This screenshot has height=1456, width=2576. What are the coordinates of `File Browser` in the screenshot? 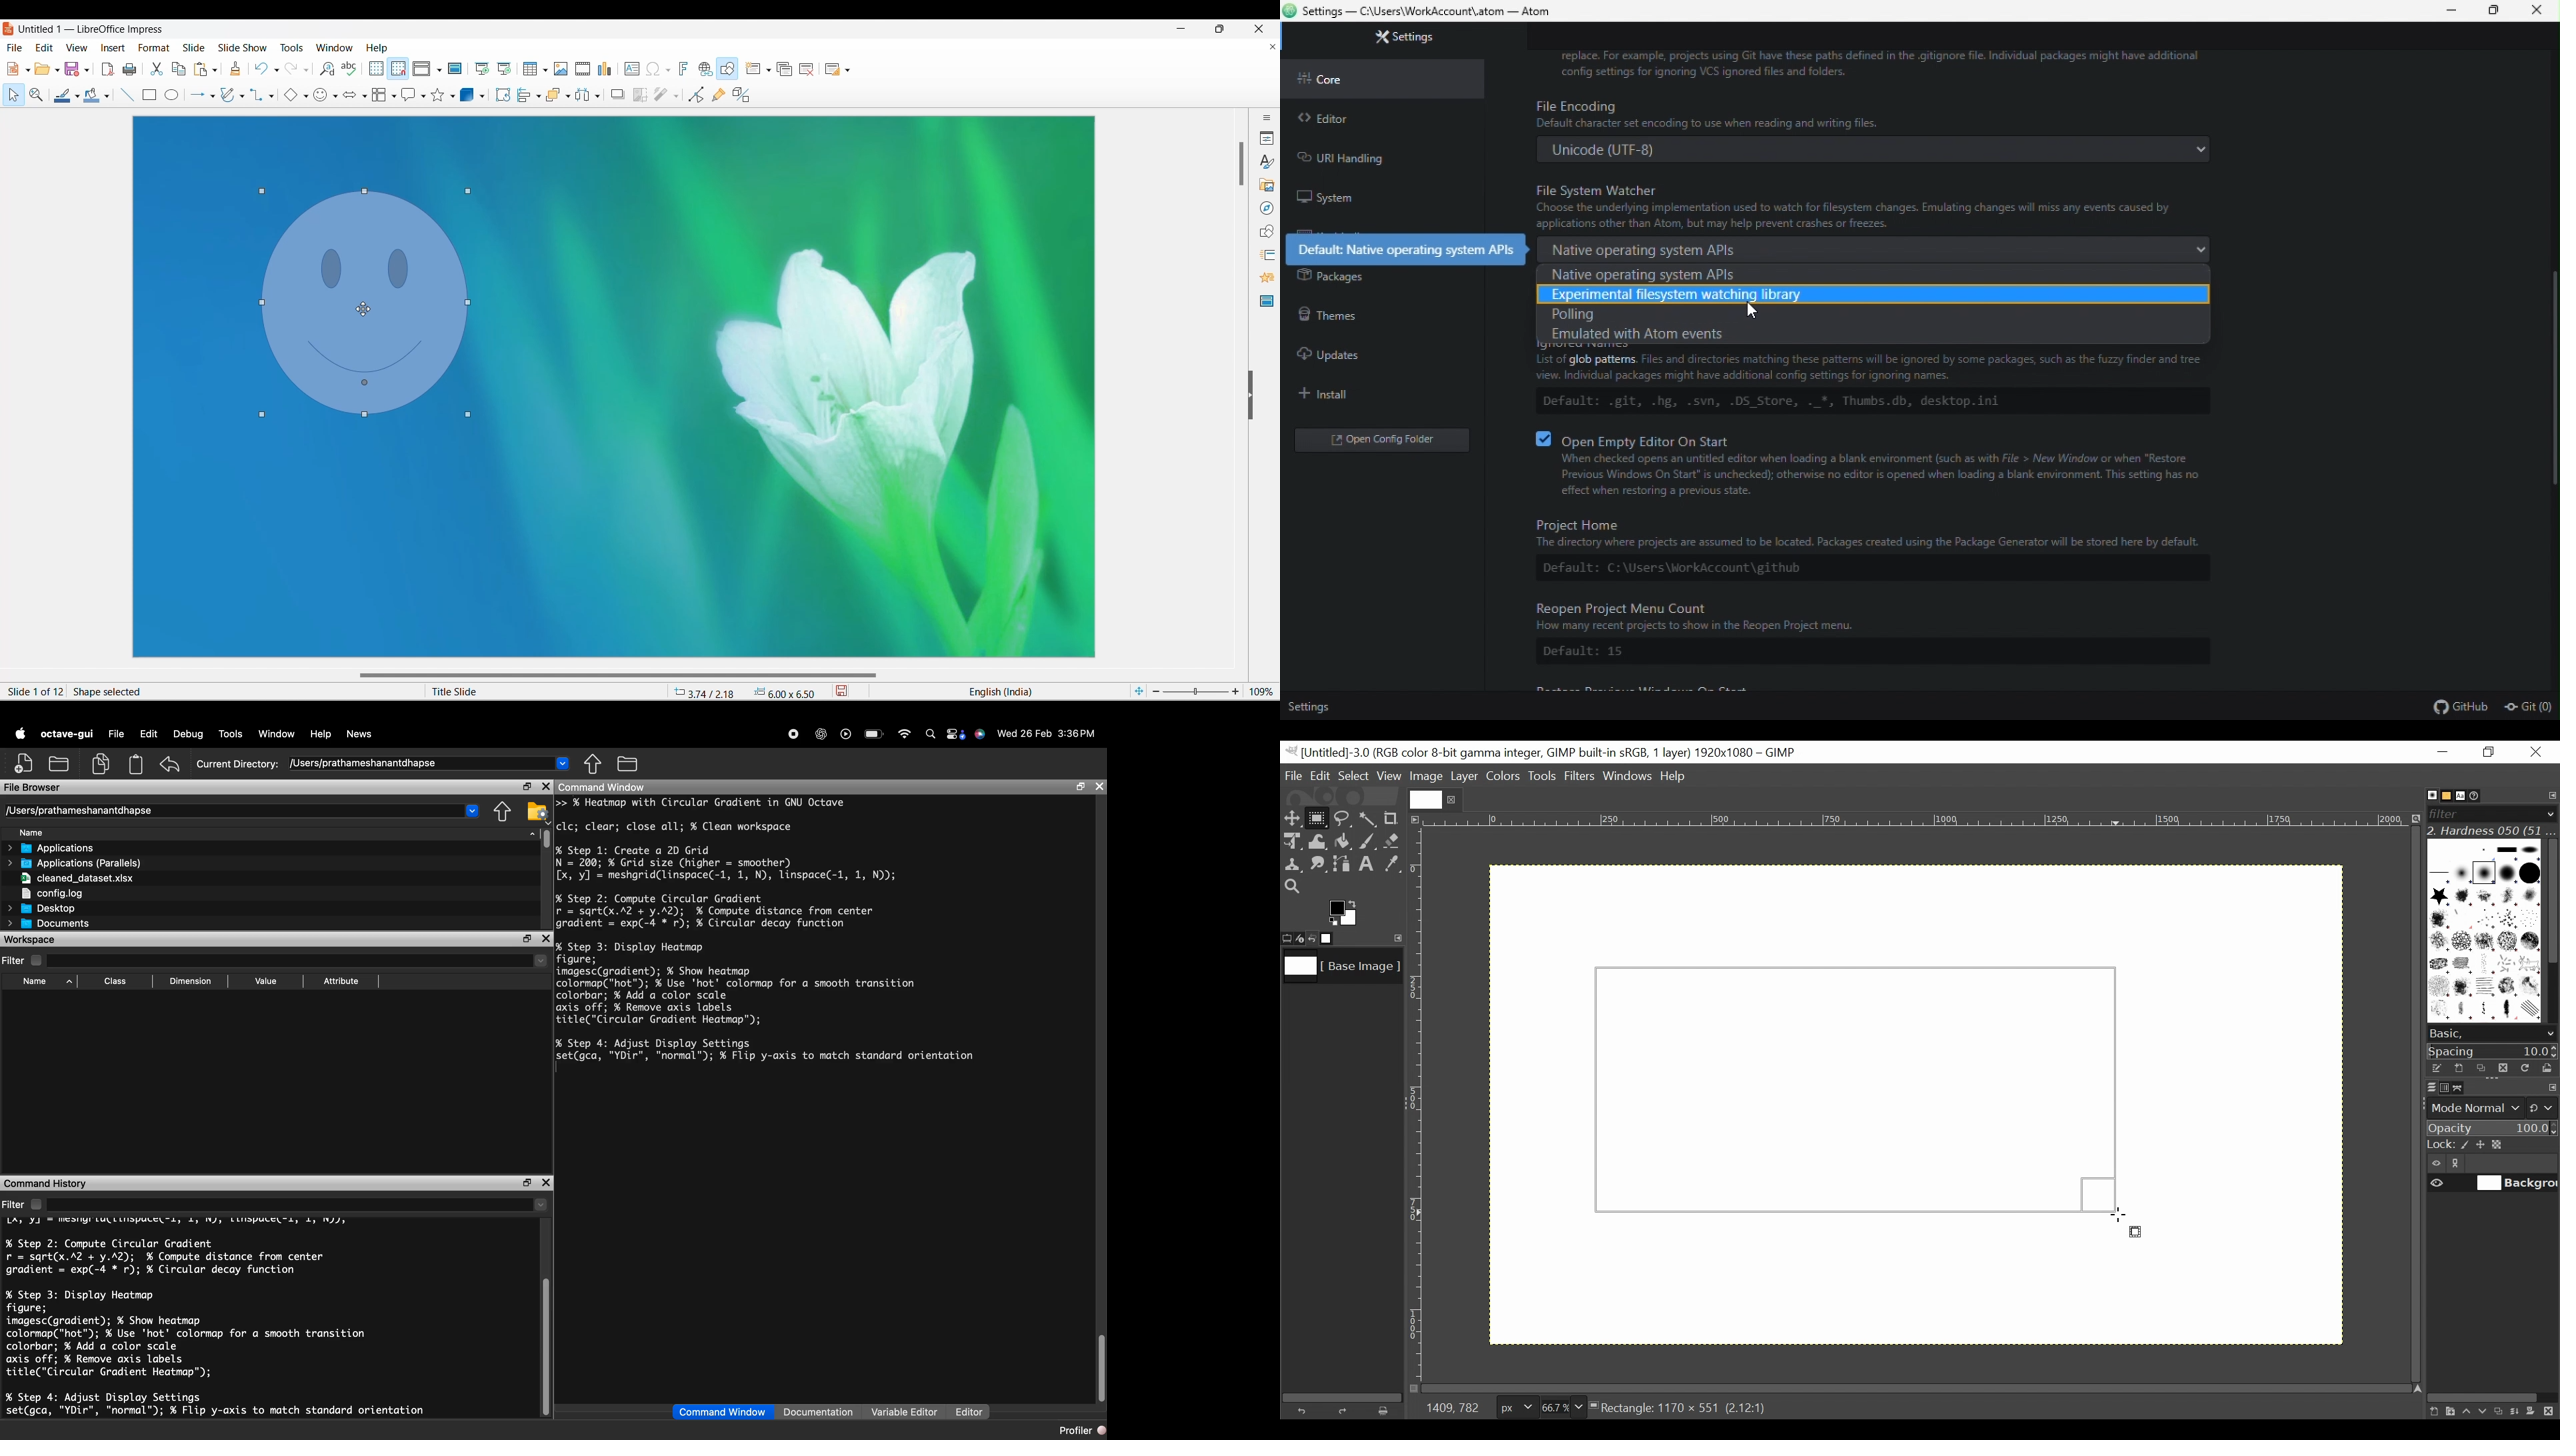 It's located at (254, 787).